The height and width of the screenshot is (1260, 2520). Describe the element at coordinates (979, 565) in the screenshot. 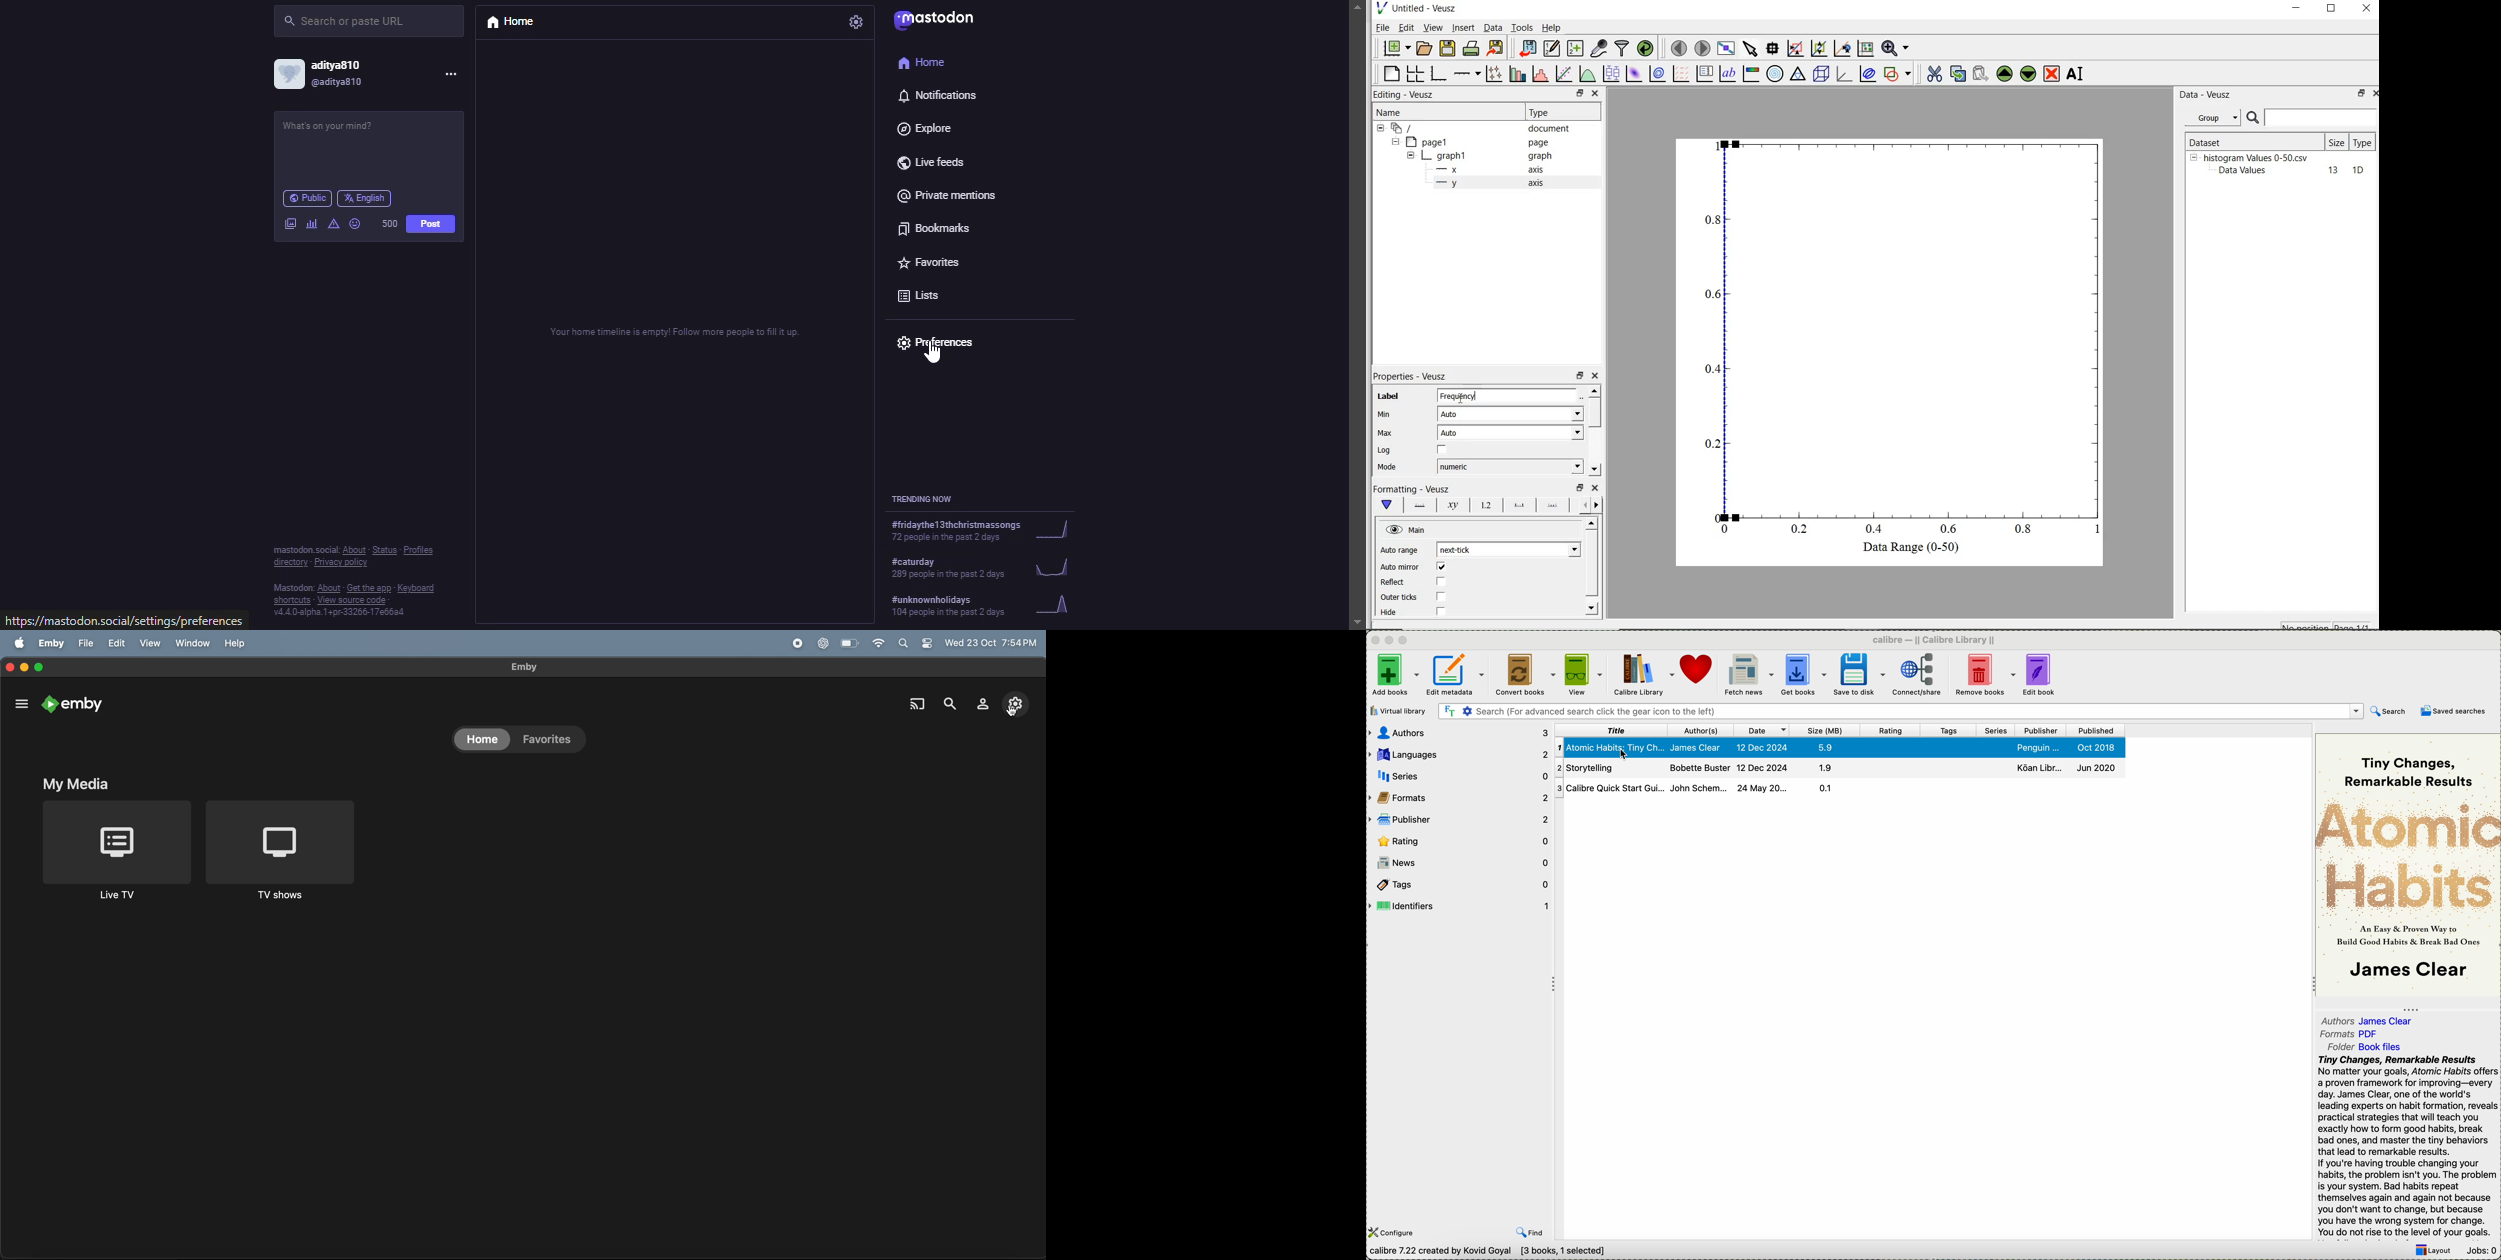

I see `trending` at that location.